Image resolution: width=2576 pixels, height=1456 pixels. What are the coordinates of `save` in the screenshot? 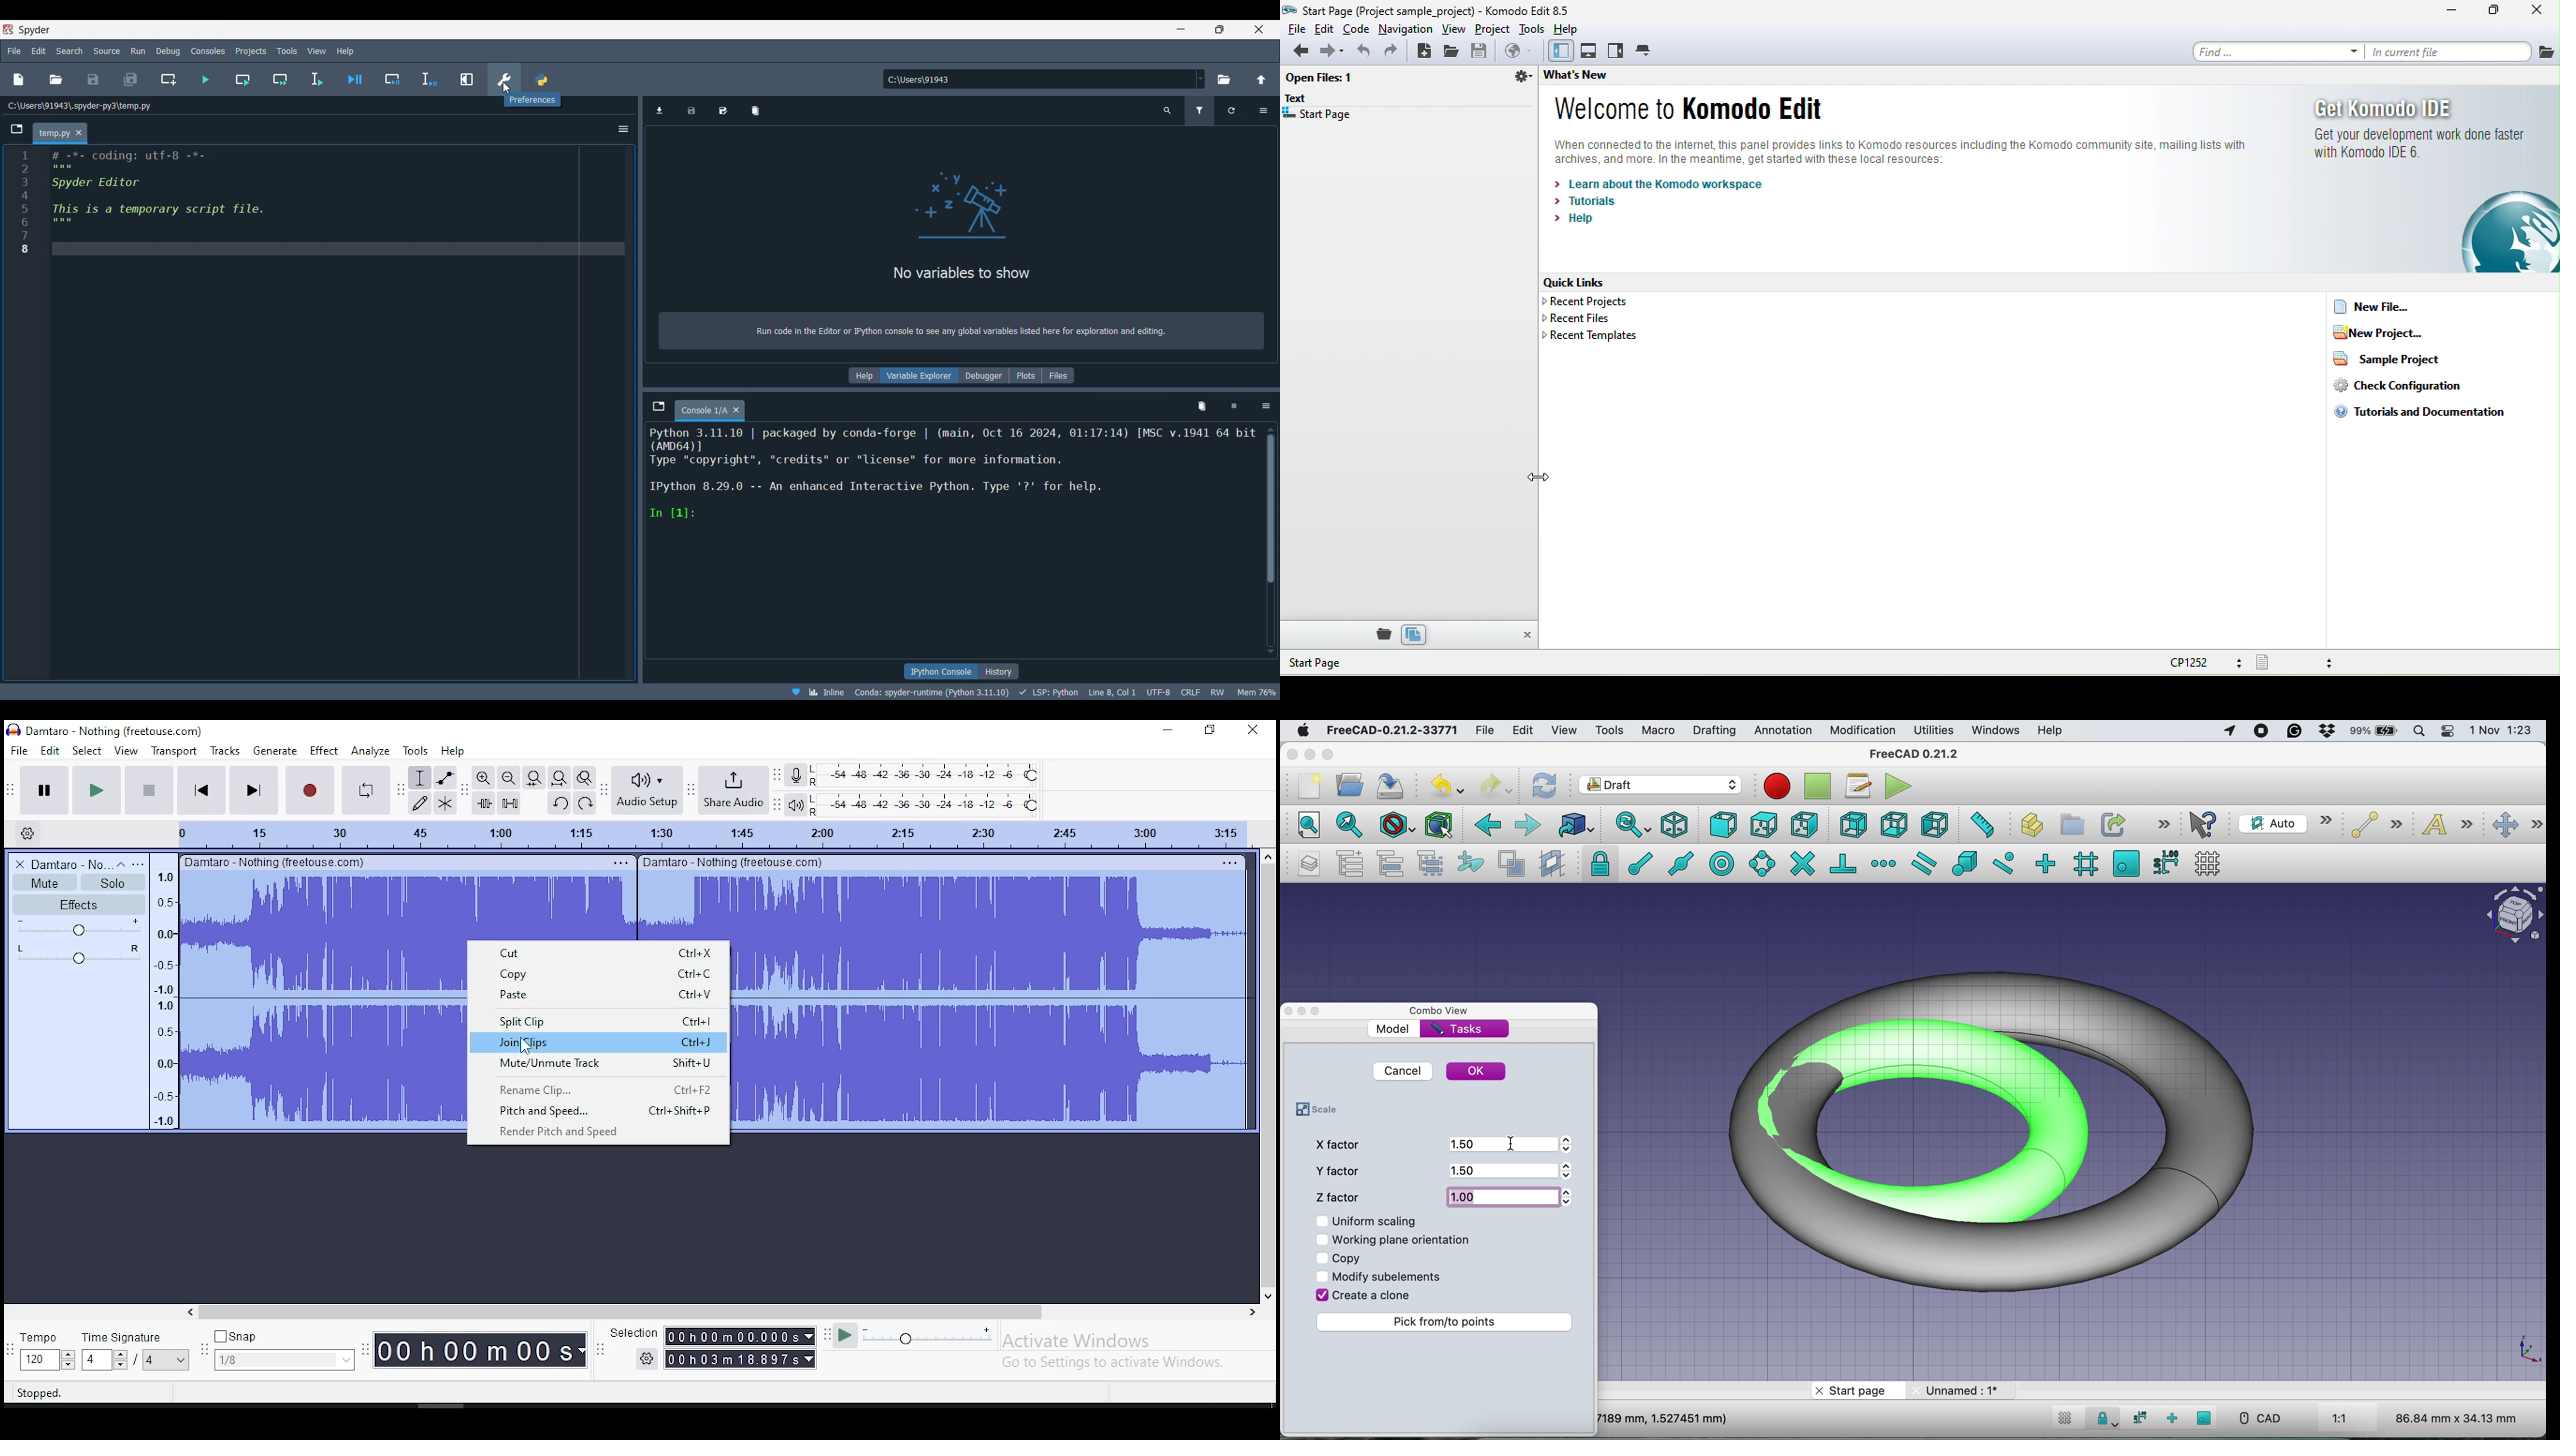 It's located at (1481, 52).